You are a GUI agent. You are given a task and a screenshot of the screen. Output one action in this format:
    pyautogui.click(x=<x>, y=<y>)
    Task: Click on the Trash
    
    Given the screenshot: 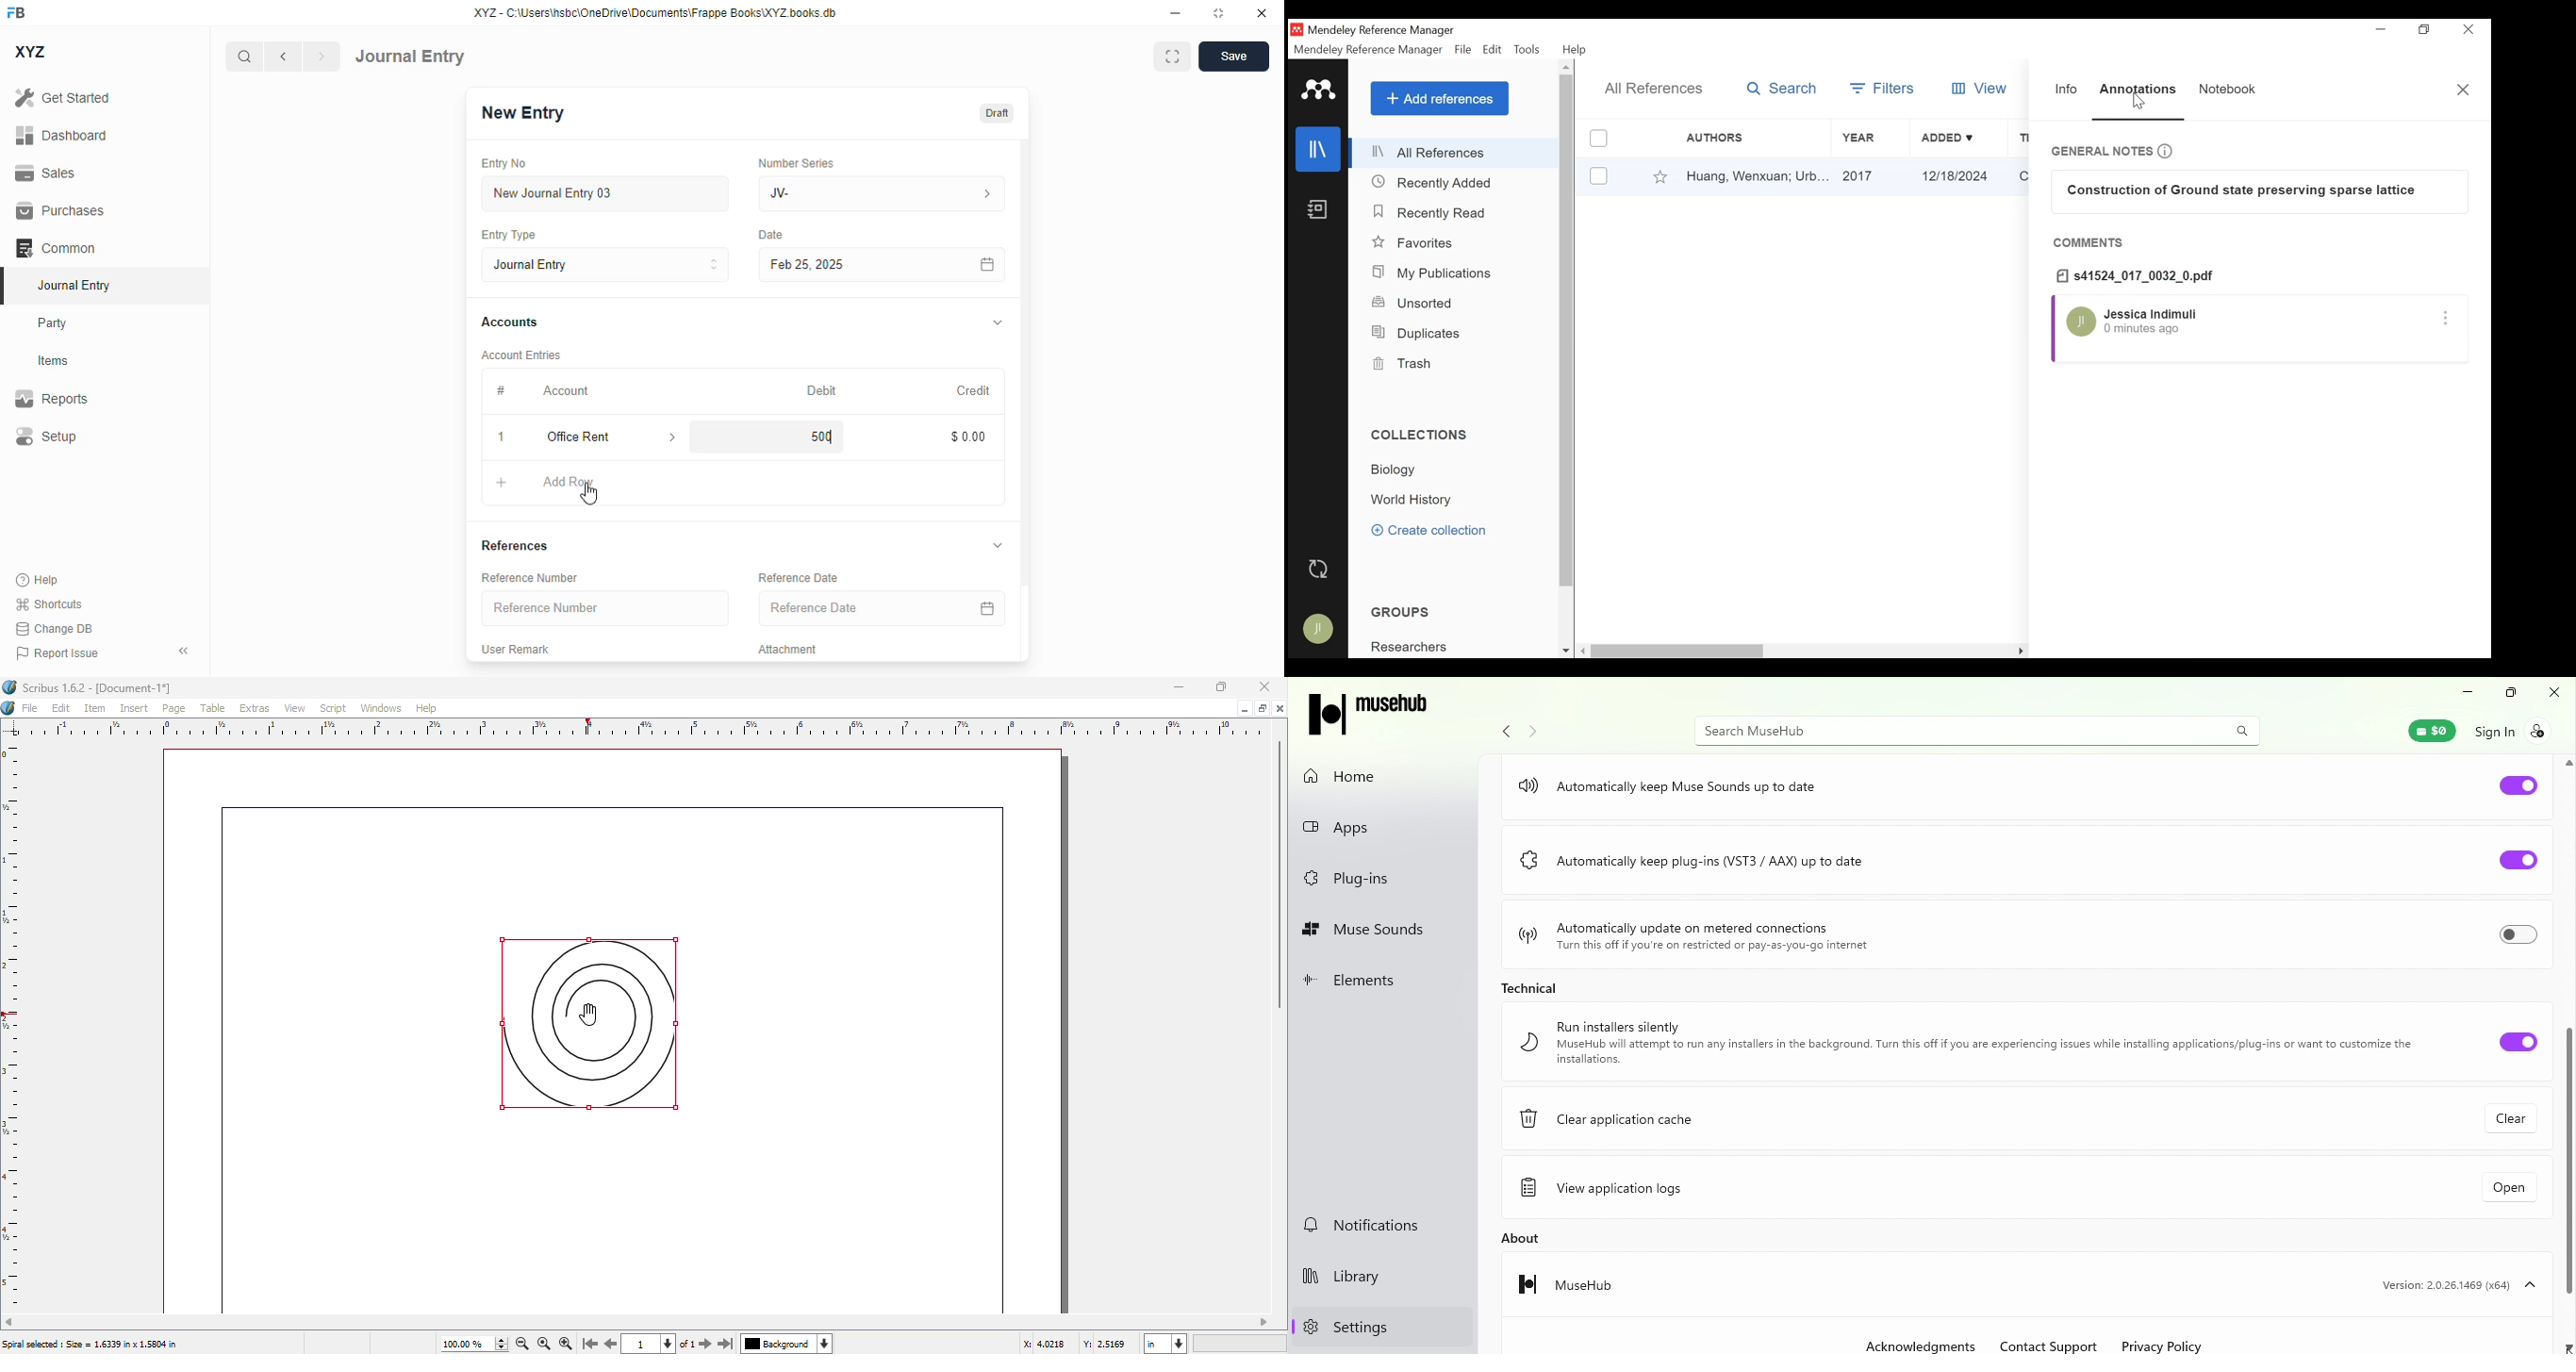 What is the action you would take?
    pyautogui.click(x=1404, y=365)
    